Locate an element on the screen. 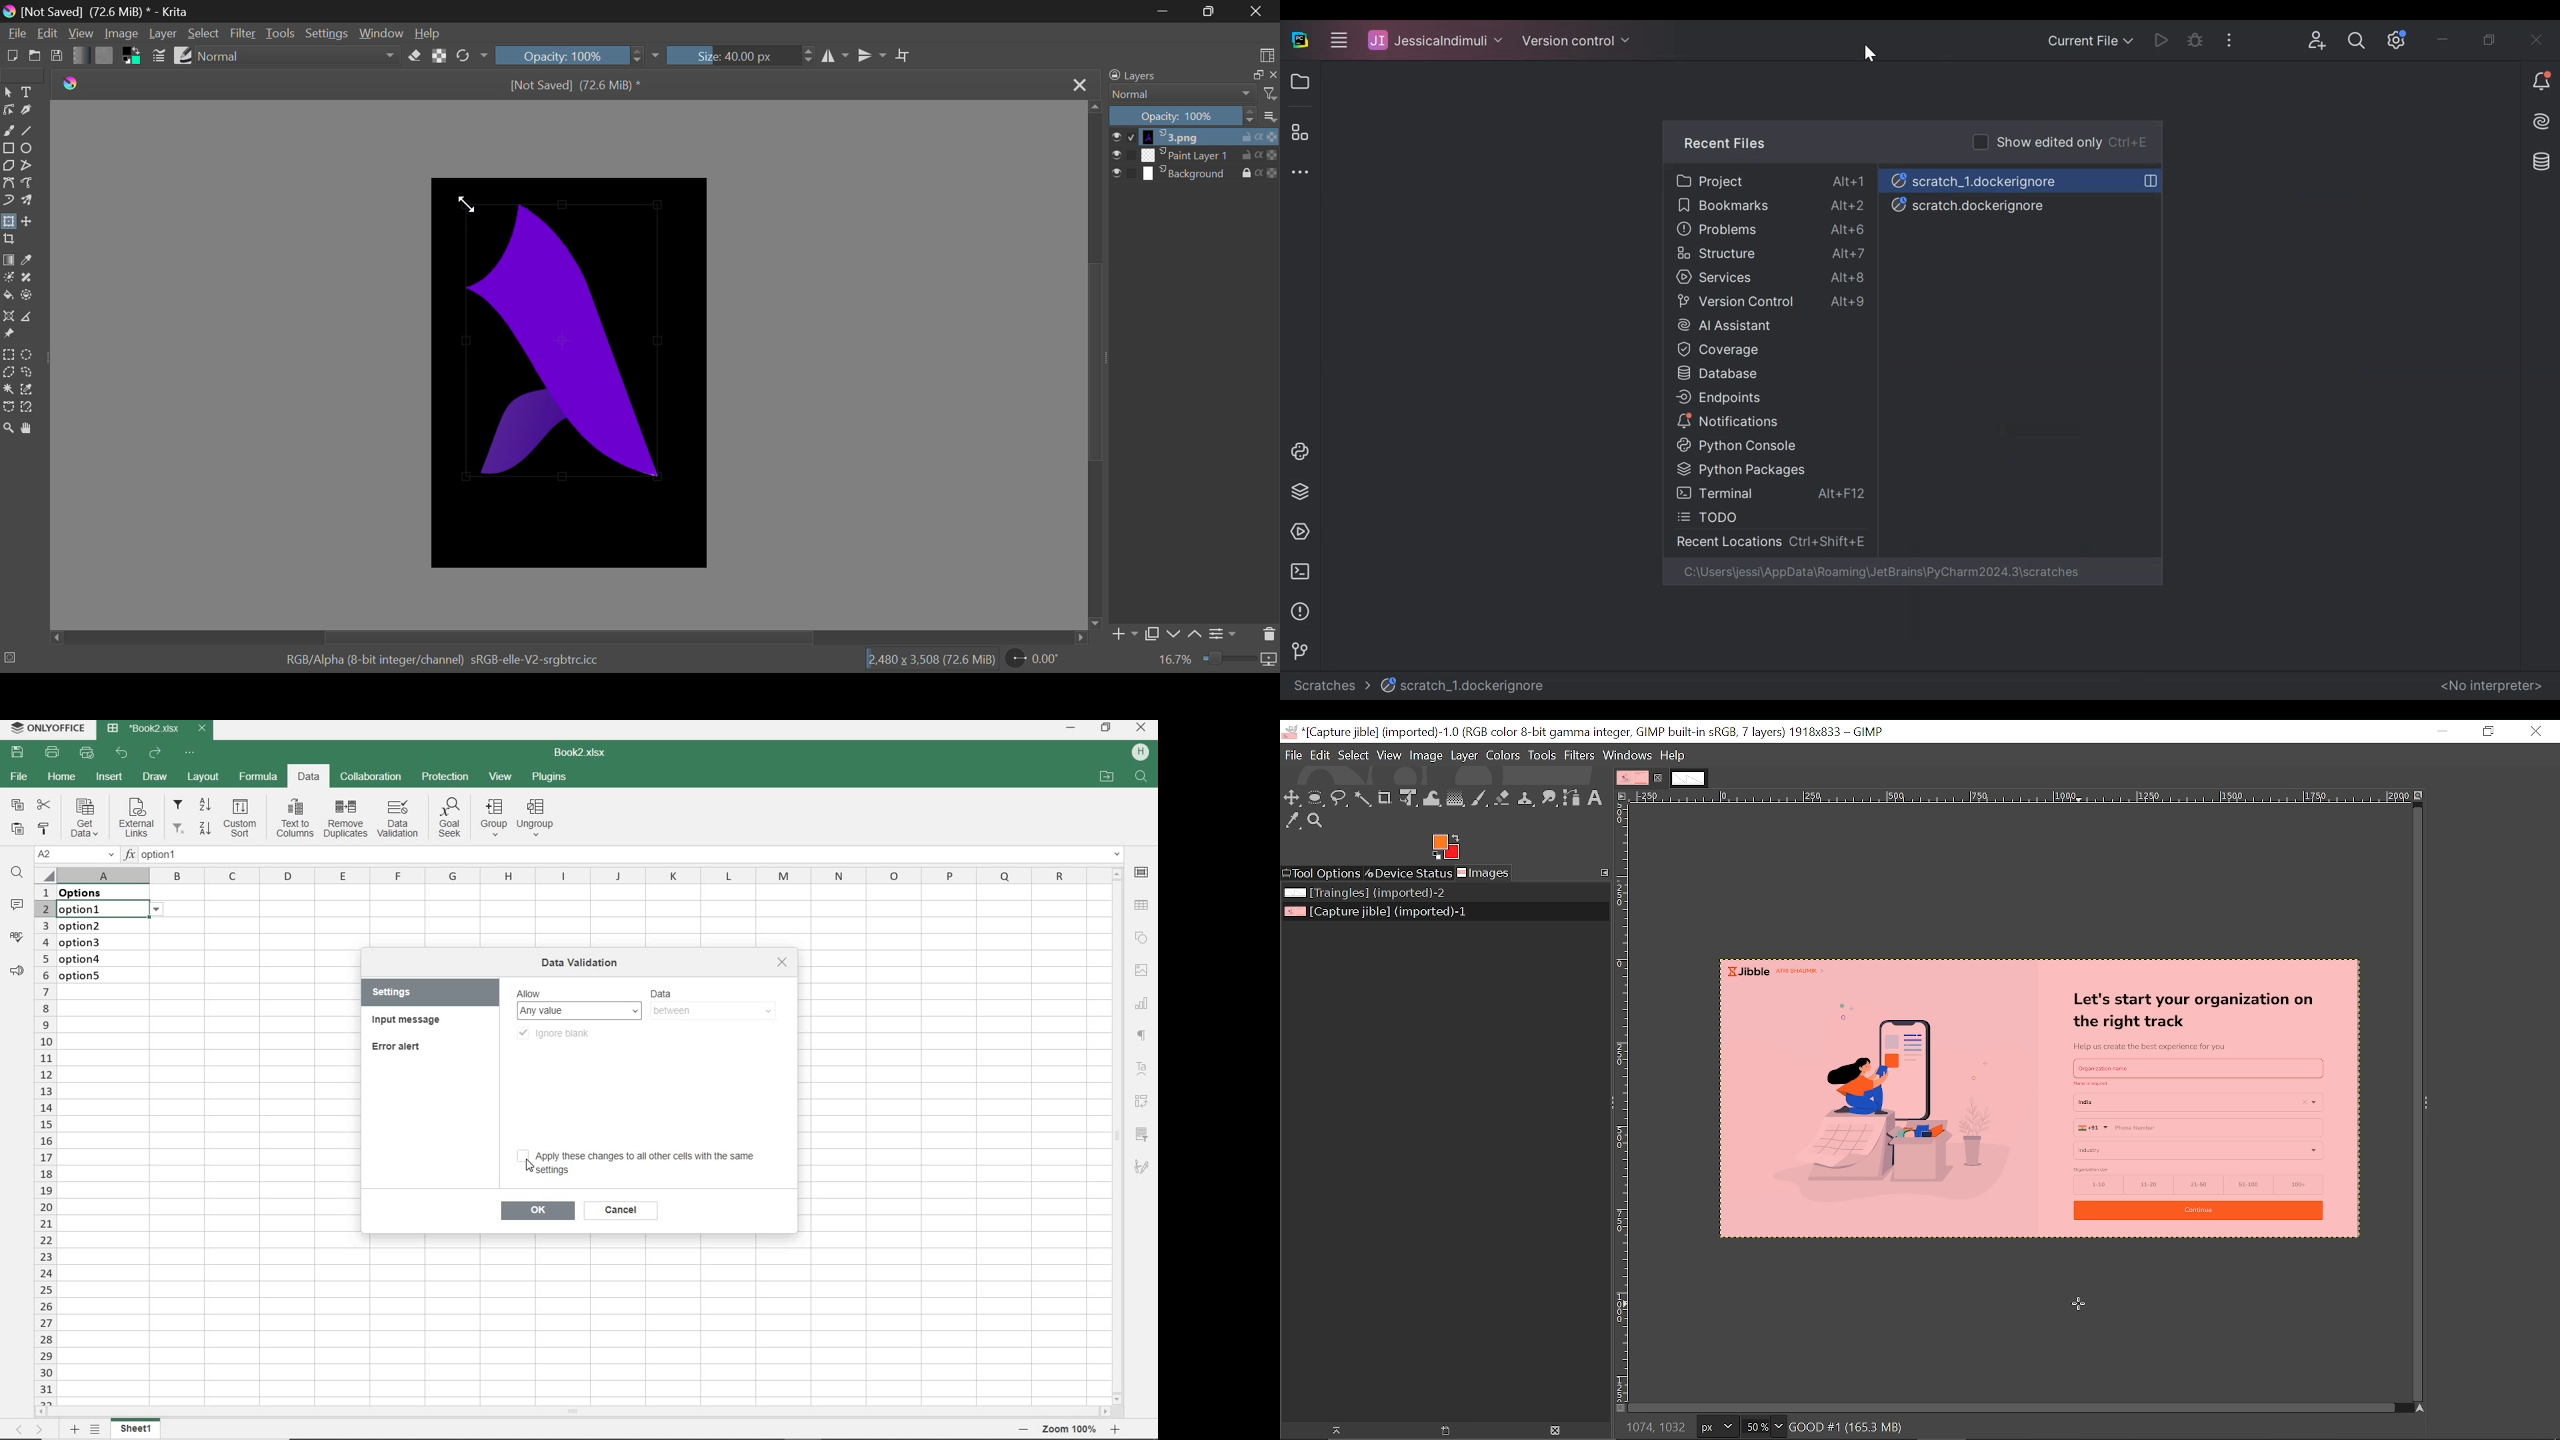 The image size is (2576, 1456). RGB/Alpha (8-bit integer/channel) sRGB-elle-V2-srgbtrcicc is located at coordinates (444, 661).